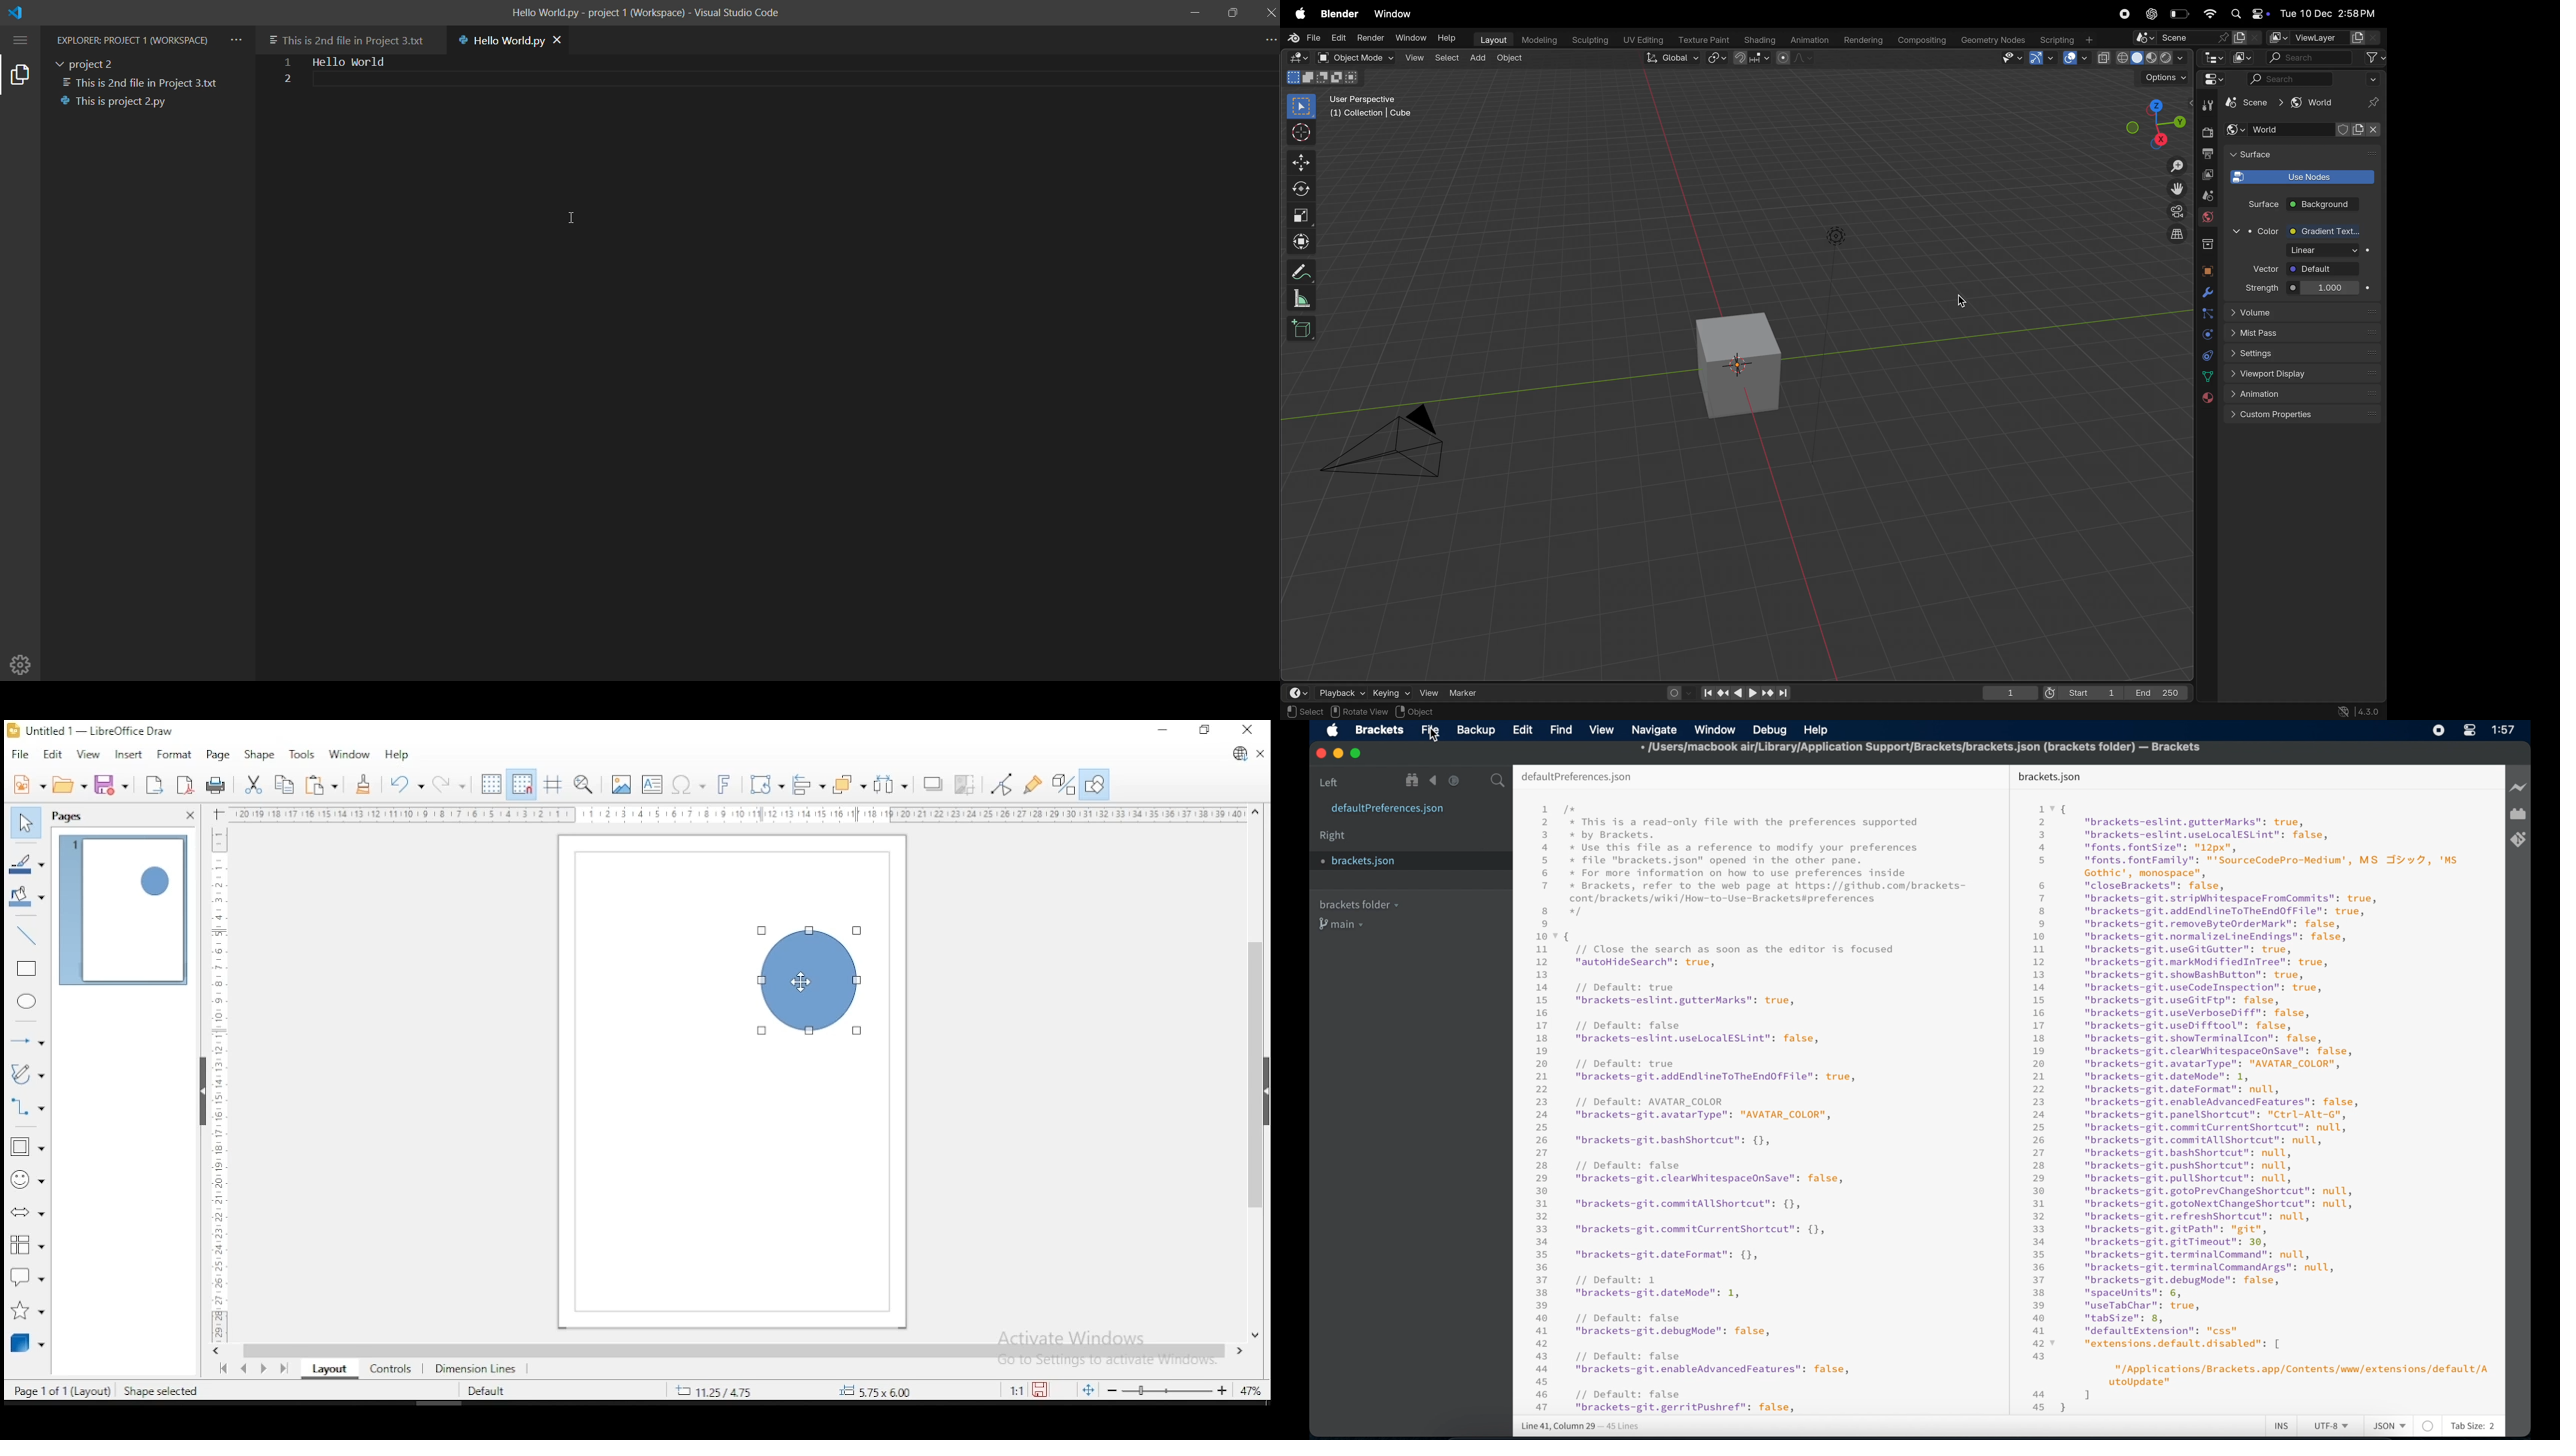 Image resolution: width=2576 pixels, height=1456 pixels. Describe the element at coordinates (2504, 730) in the screenshot. I see `1:57` at that location.